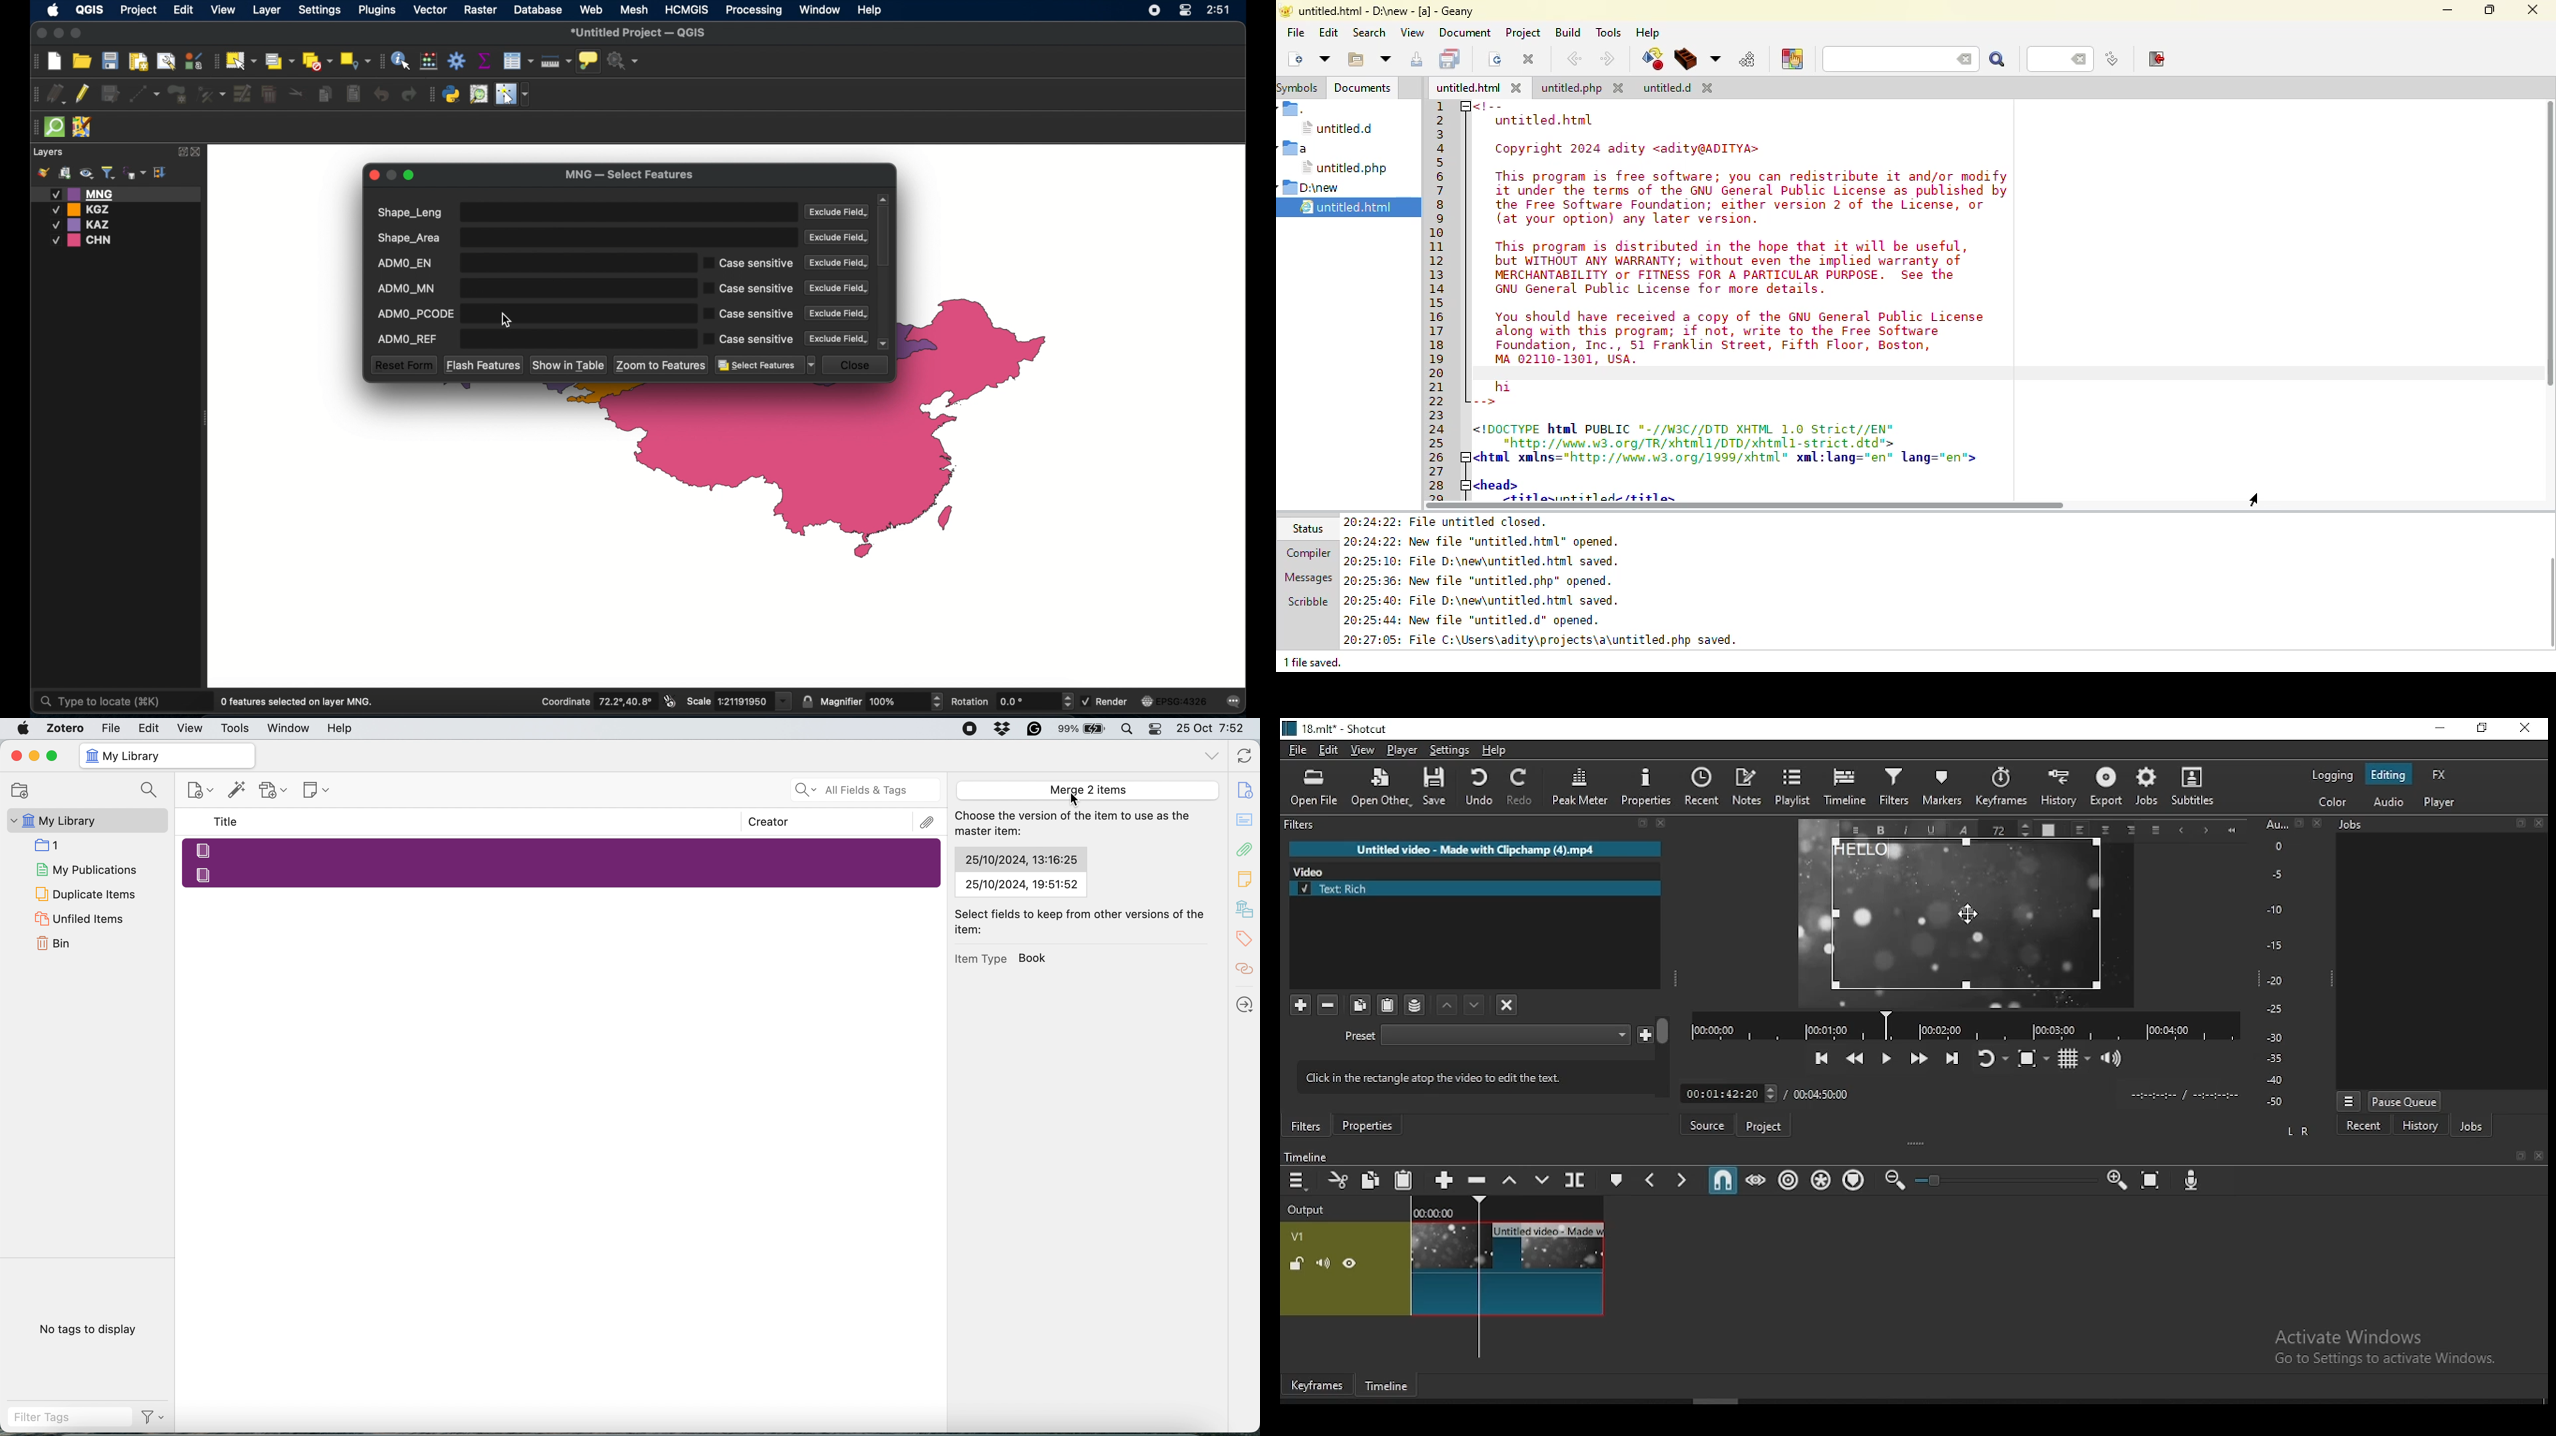 The height and width of the screenshot is (1456, 2576). Describe the element at coordinates (838, 237) in the screenshot. I see `exclude field` at that location.